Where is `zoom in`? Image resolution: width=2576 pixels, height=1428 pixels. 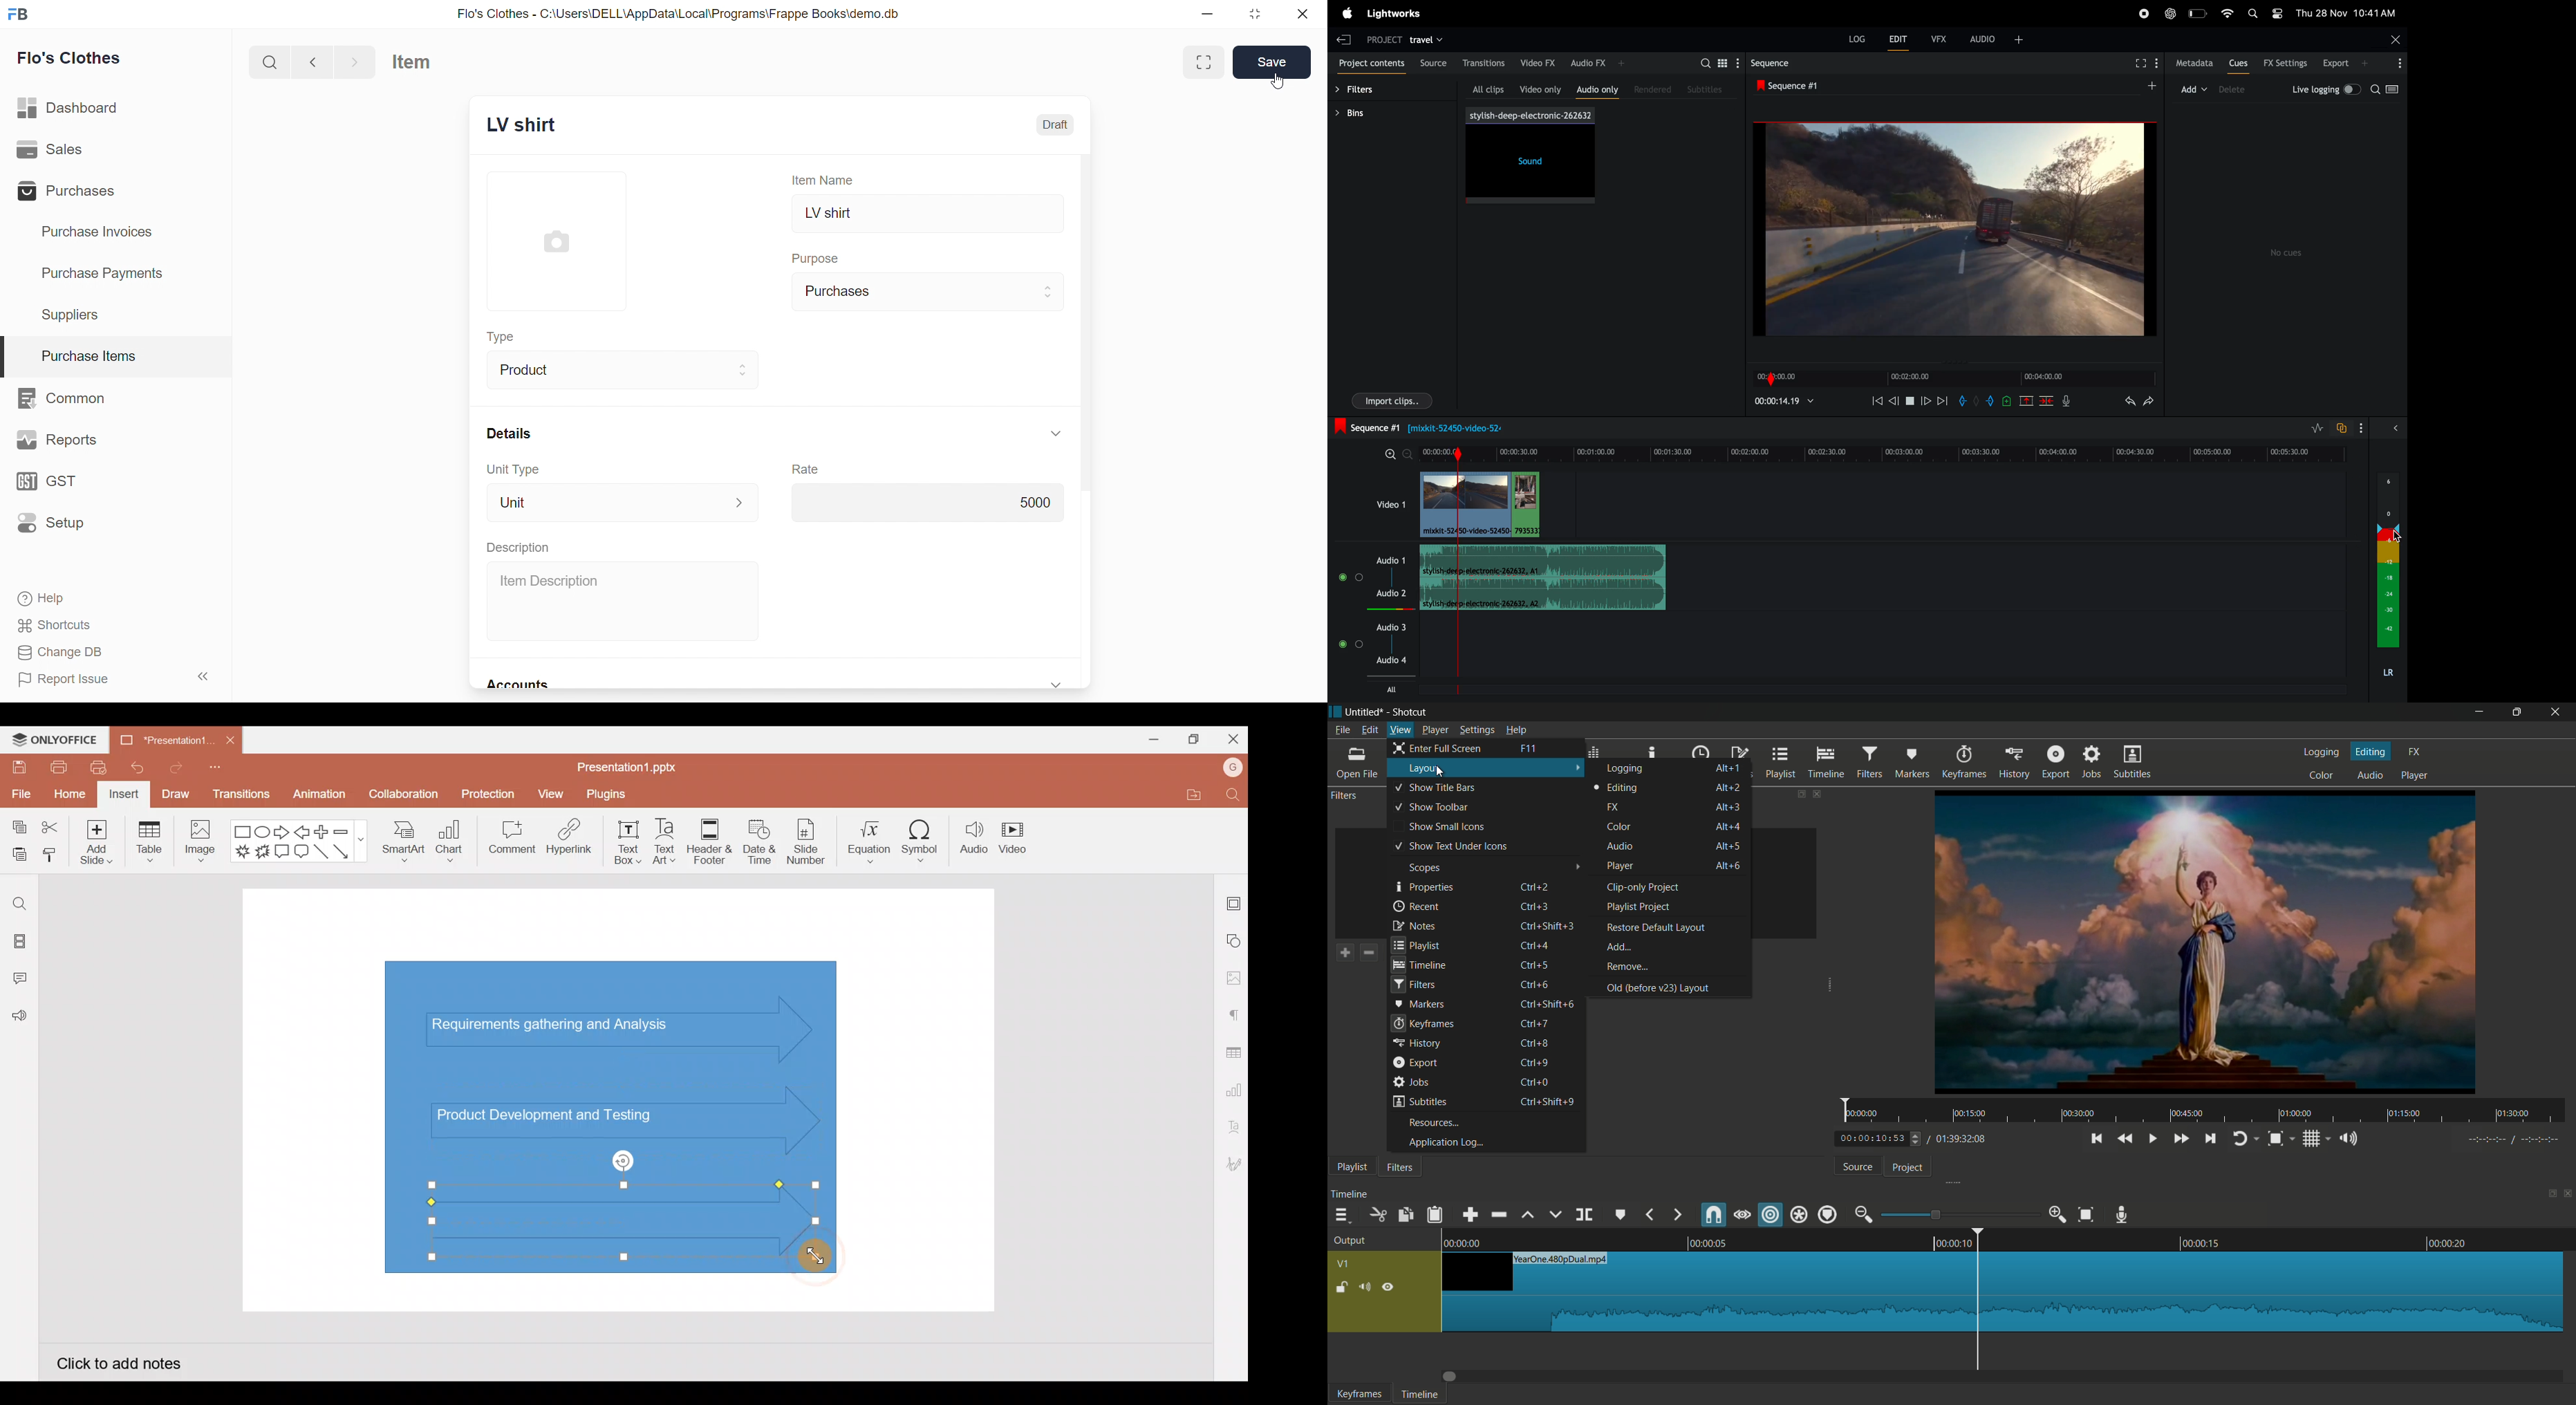 zoom in is located at coordinates (2059, 1215).